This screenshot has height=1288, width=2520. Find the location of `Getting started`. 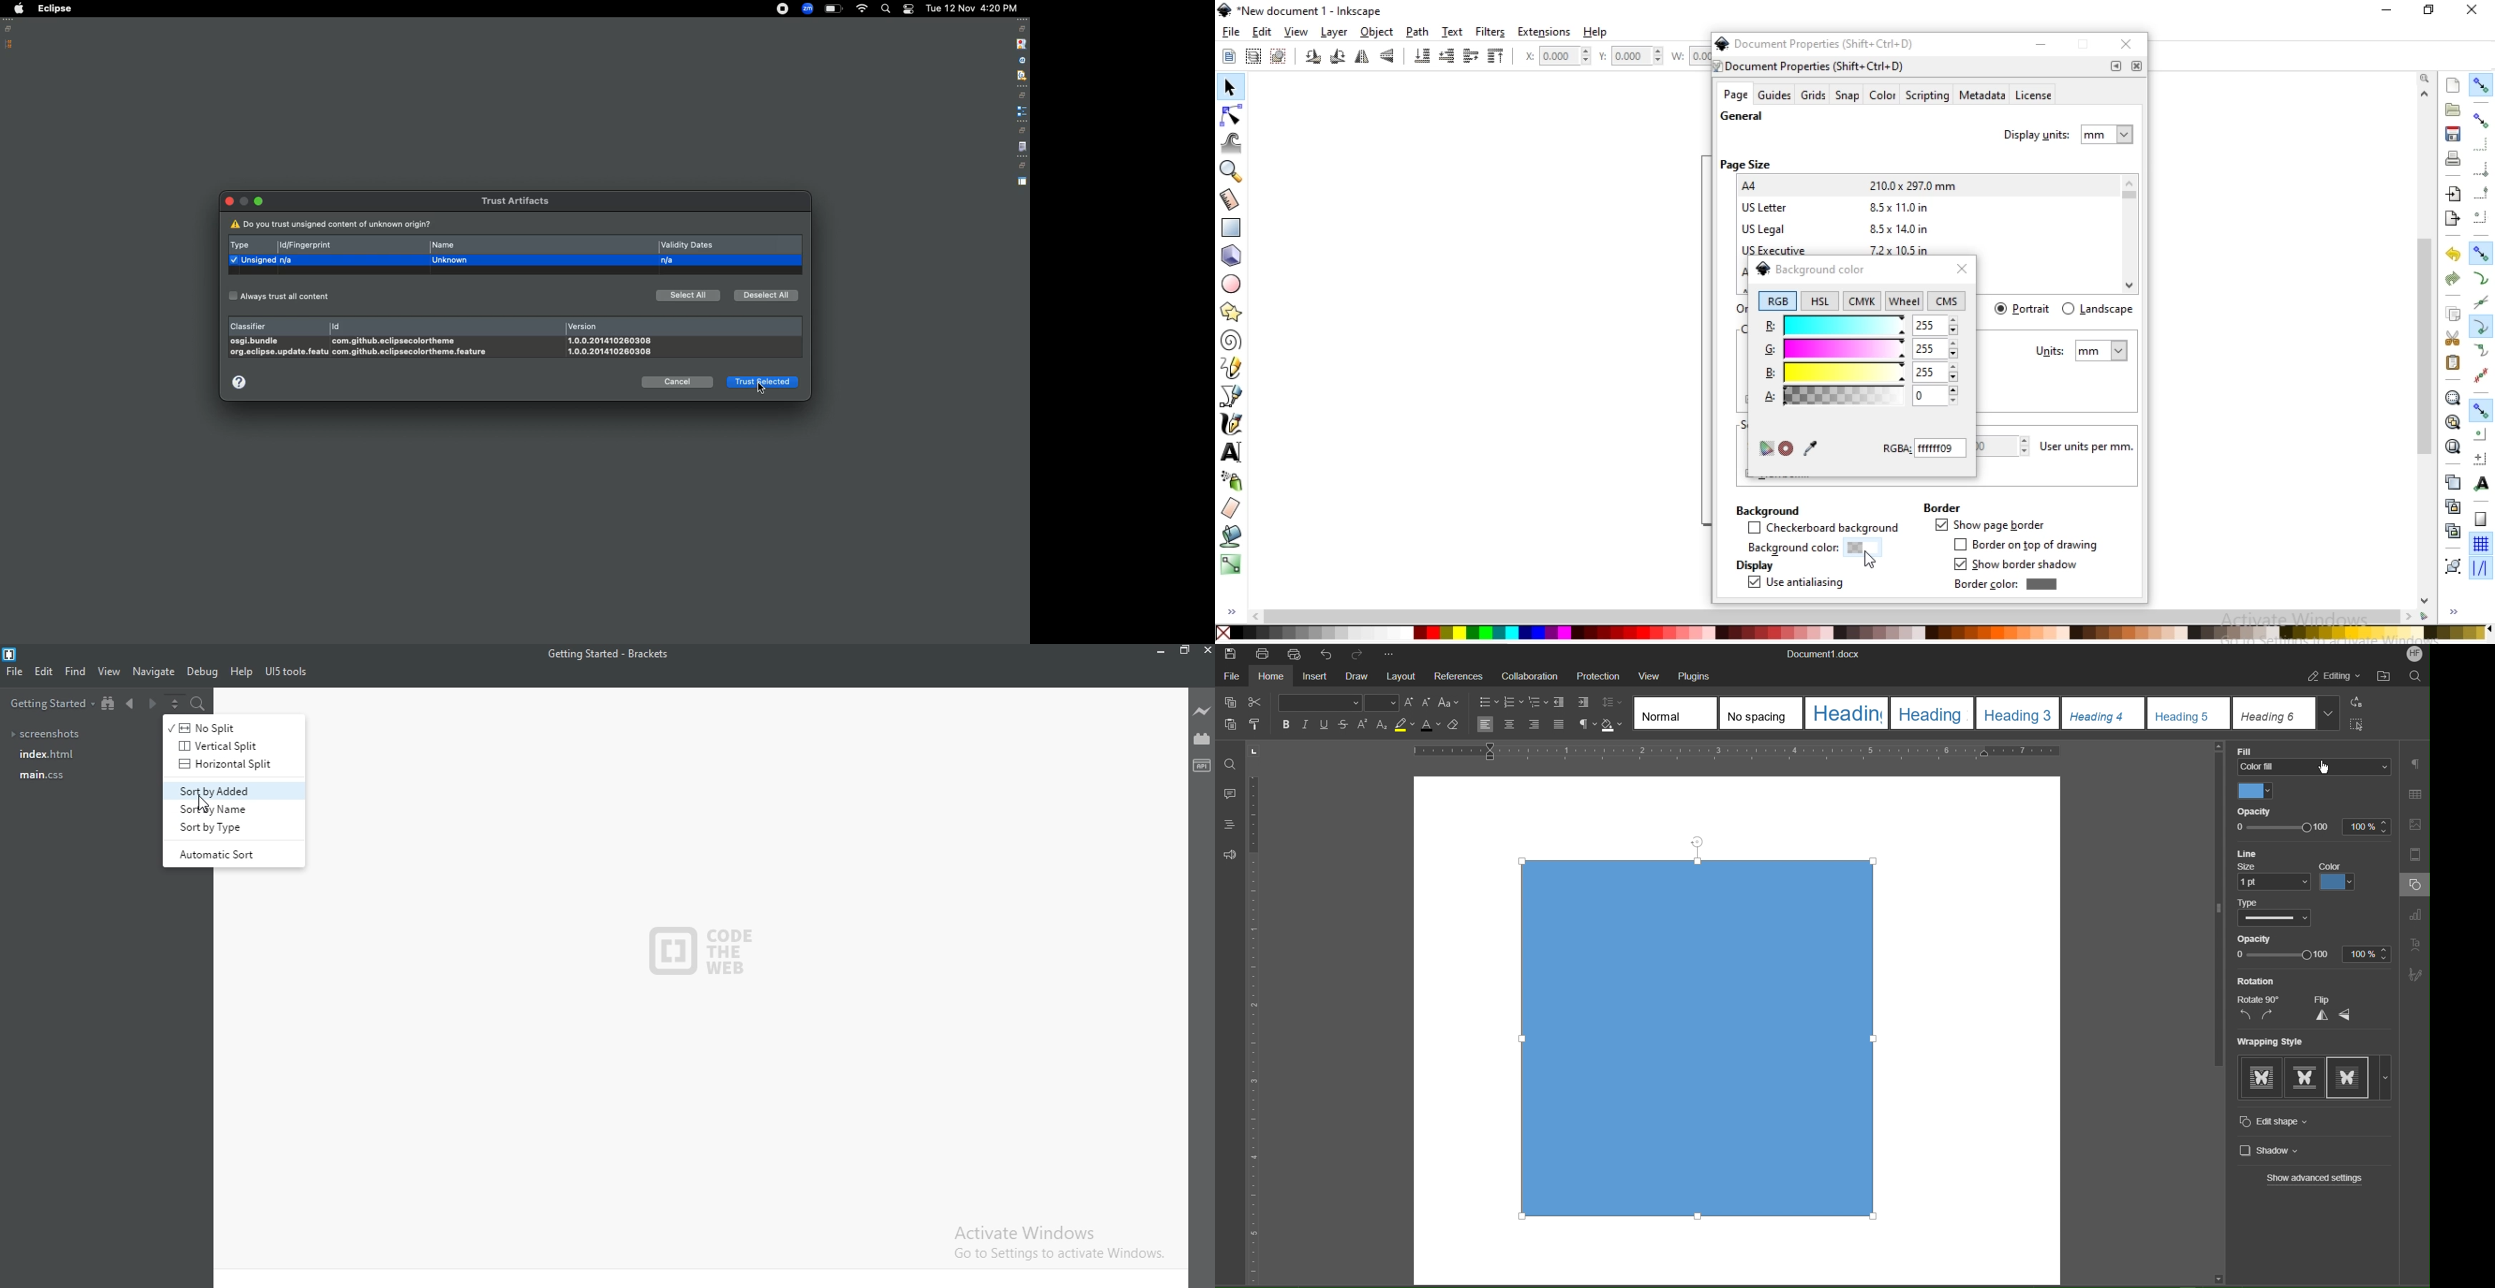

Getting started is located at coordinates (49, 706).